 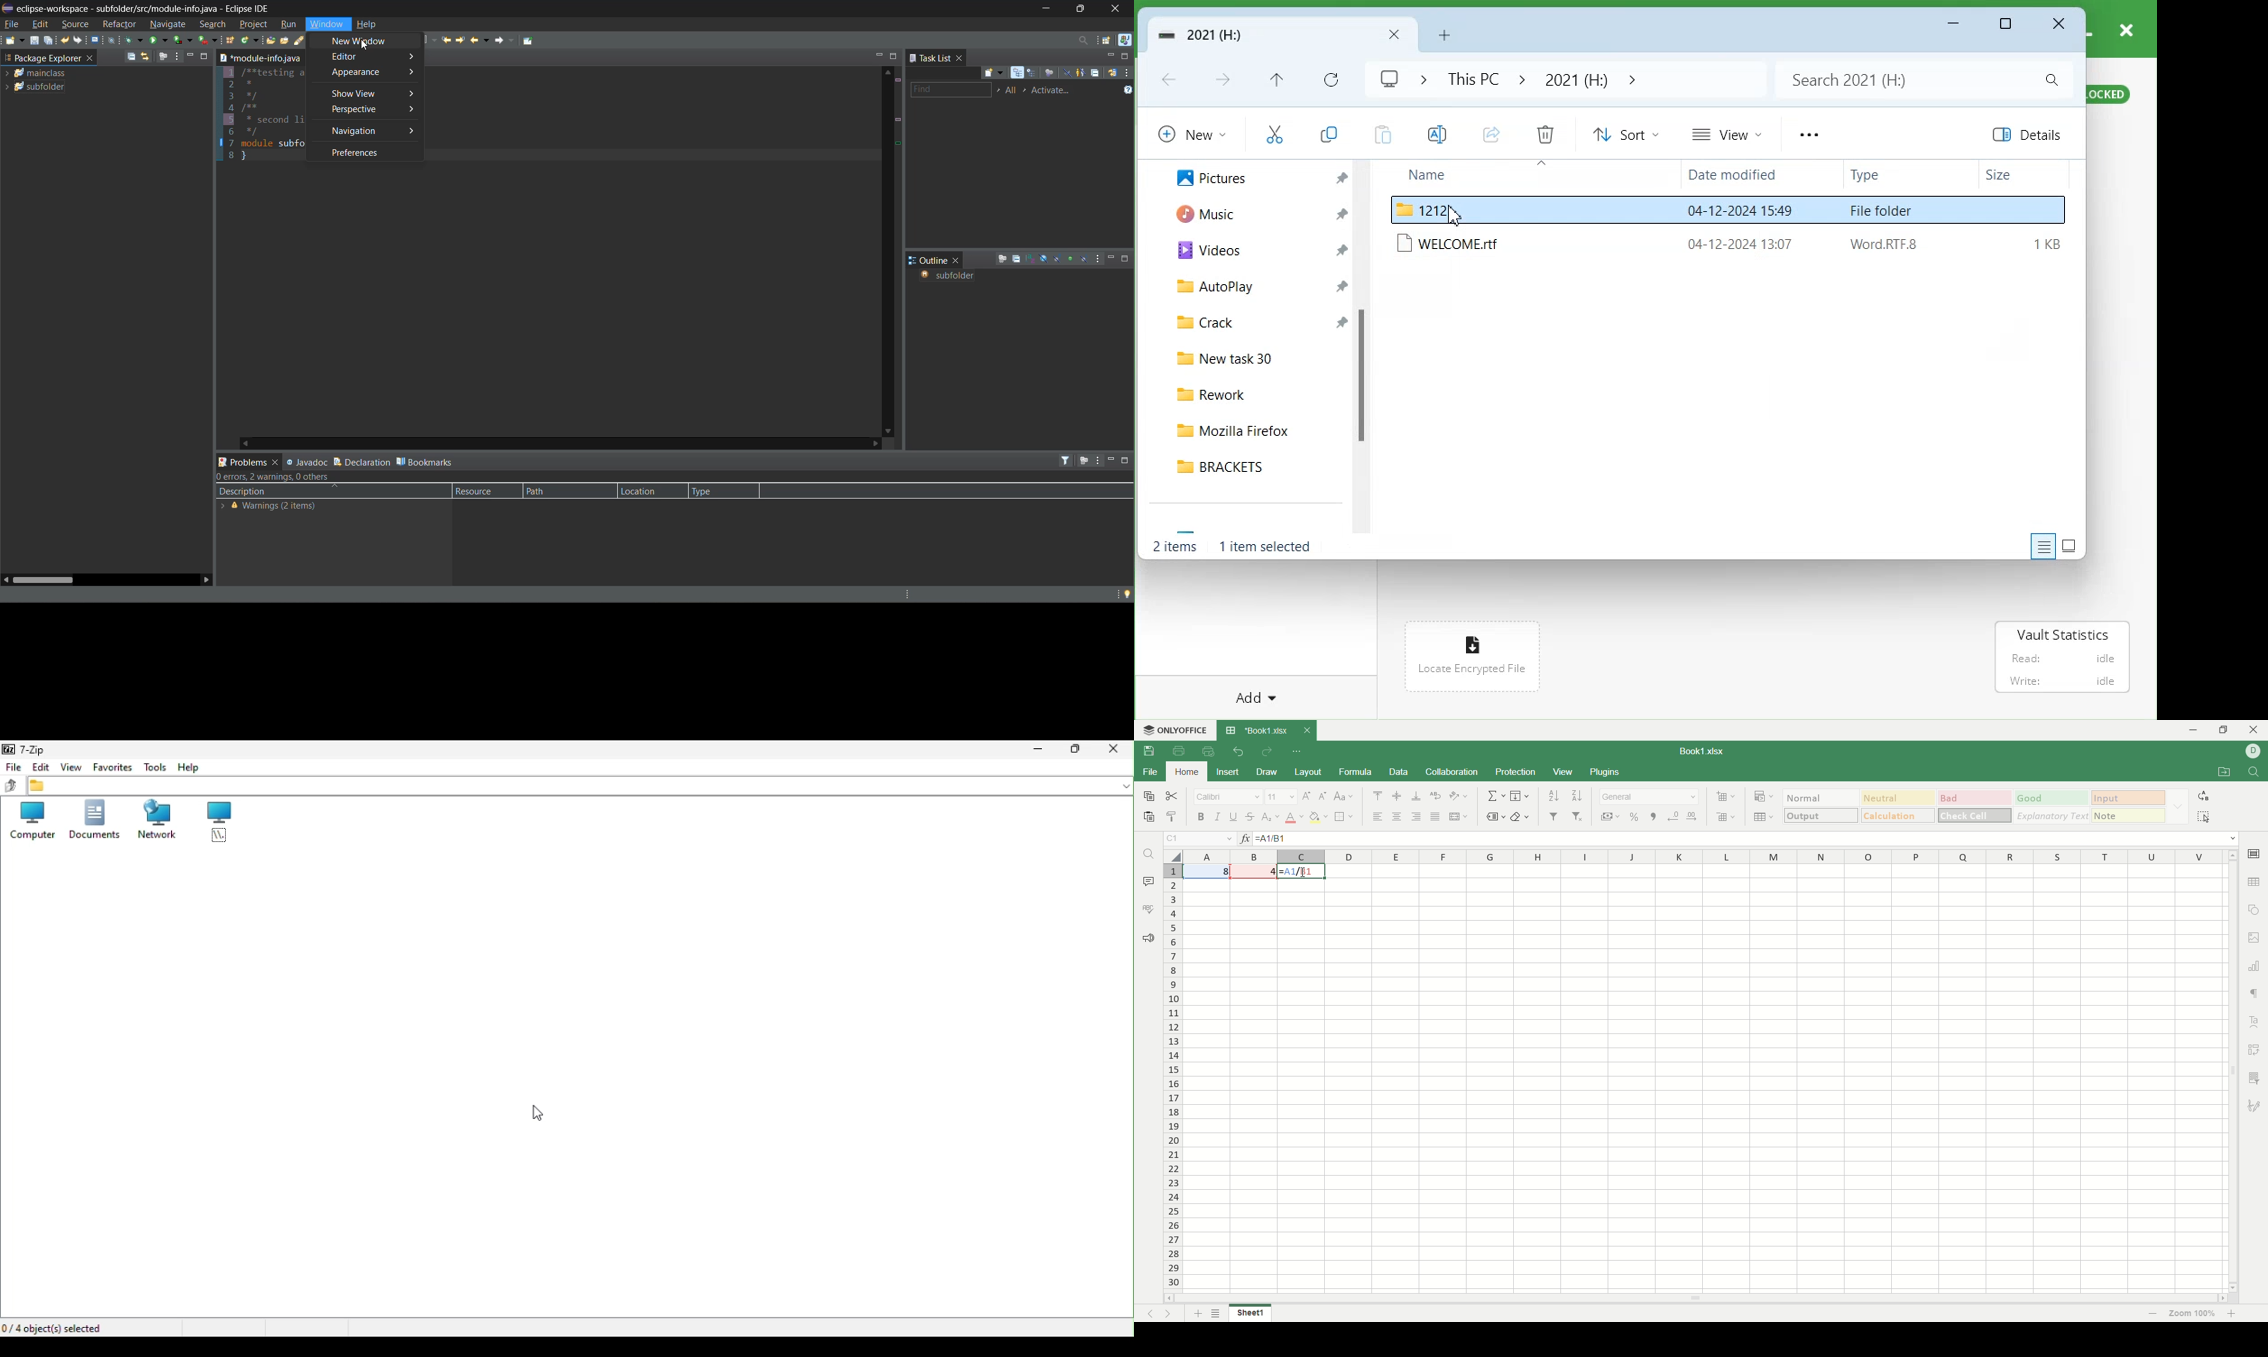 I want to click on quick print, so click(x=1207, y=751).